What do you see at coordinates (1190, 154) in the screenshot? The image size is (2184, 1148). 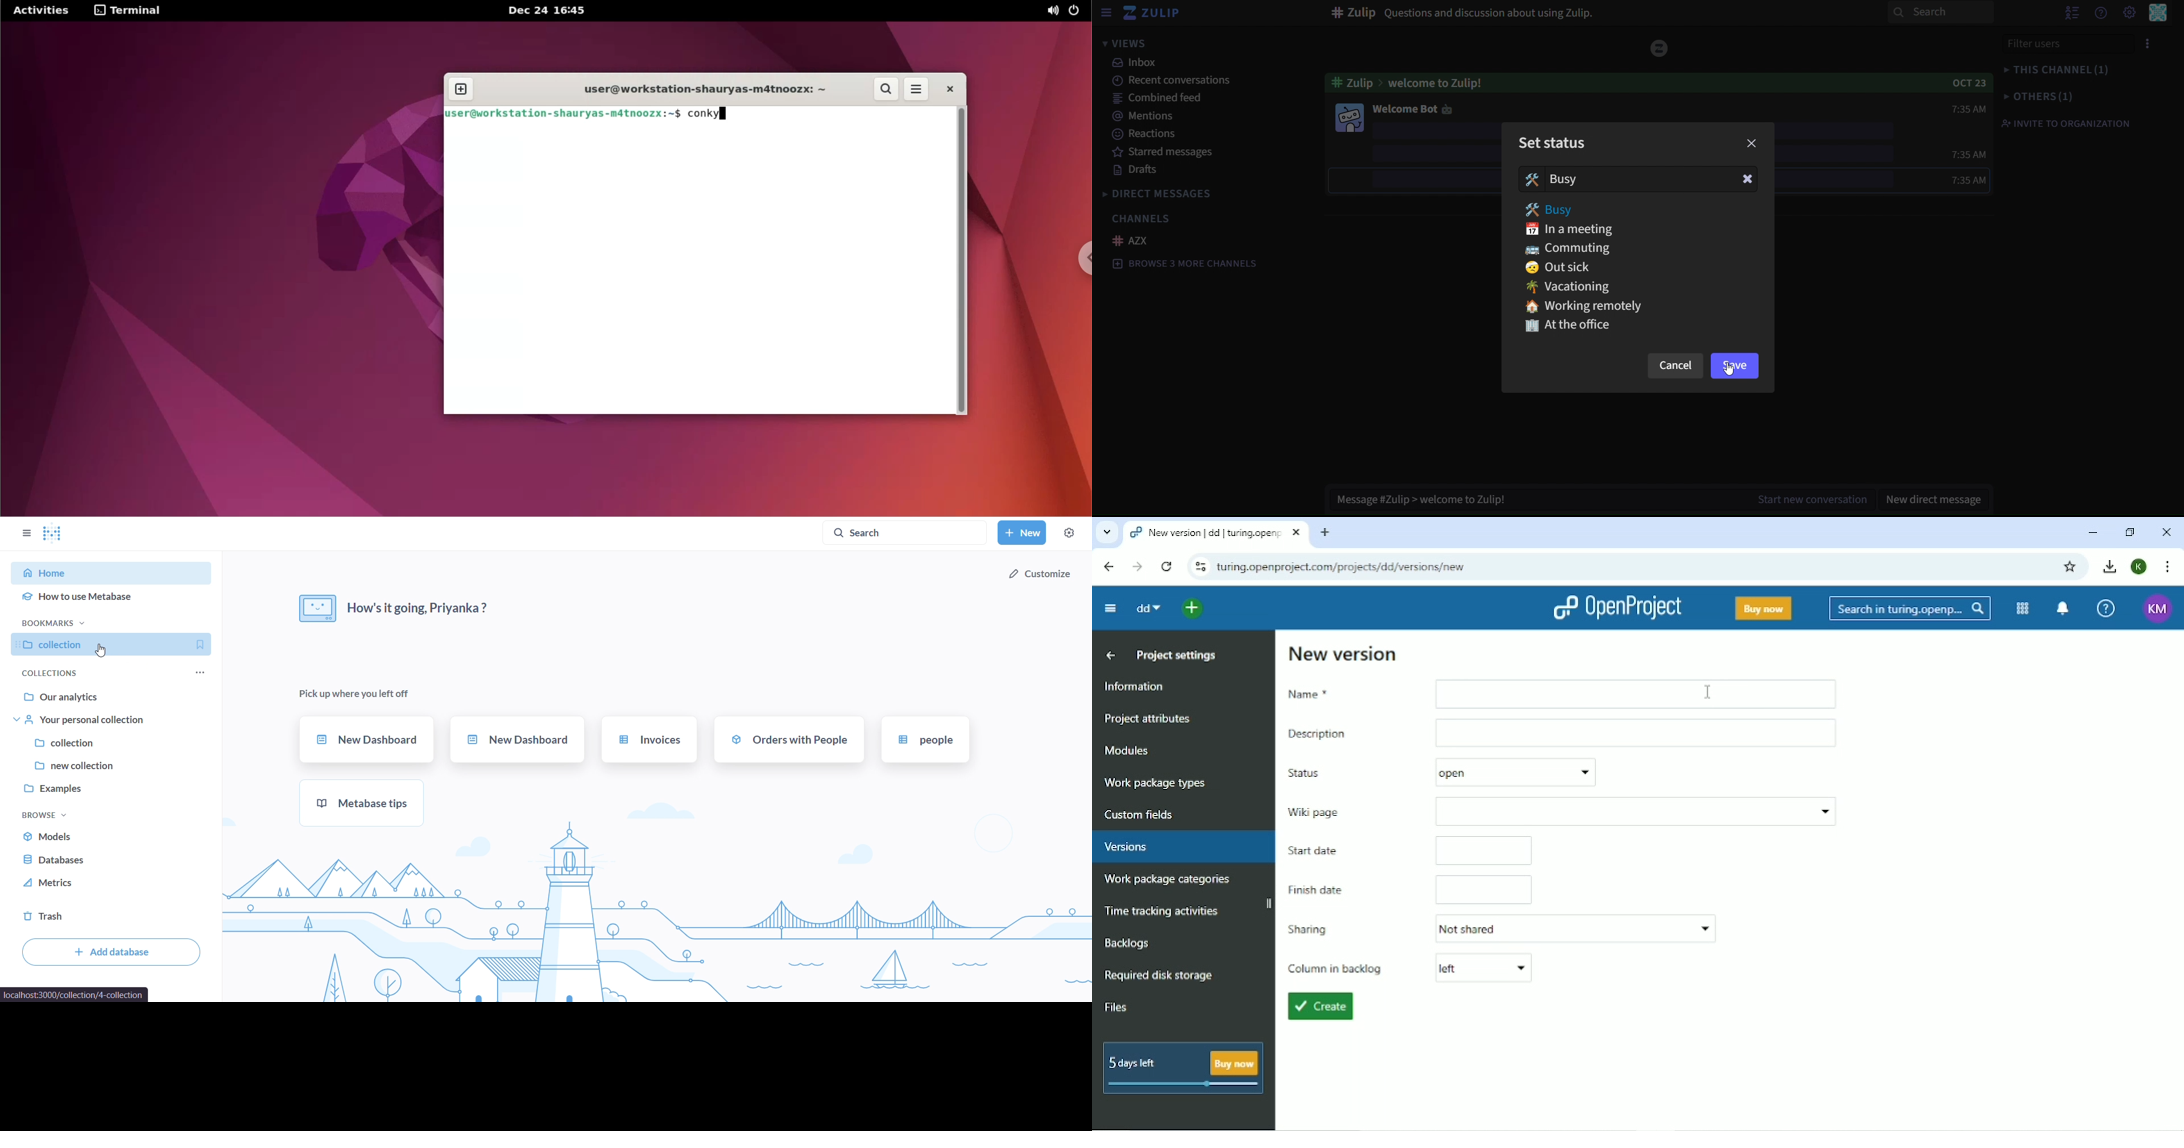 I see `starred messages` at bounding box center [1190, 154].